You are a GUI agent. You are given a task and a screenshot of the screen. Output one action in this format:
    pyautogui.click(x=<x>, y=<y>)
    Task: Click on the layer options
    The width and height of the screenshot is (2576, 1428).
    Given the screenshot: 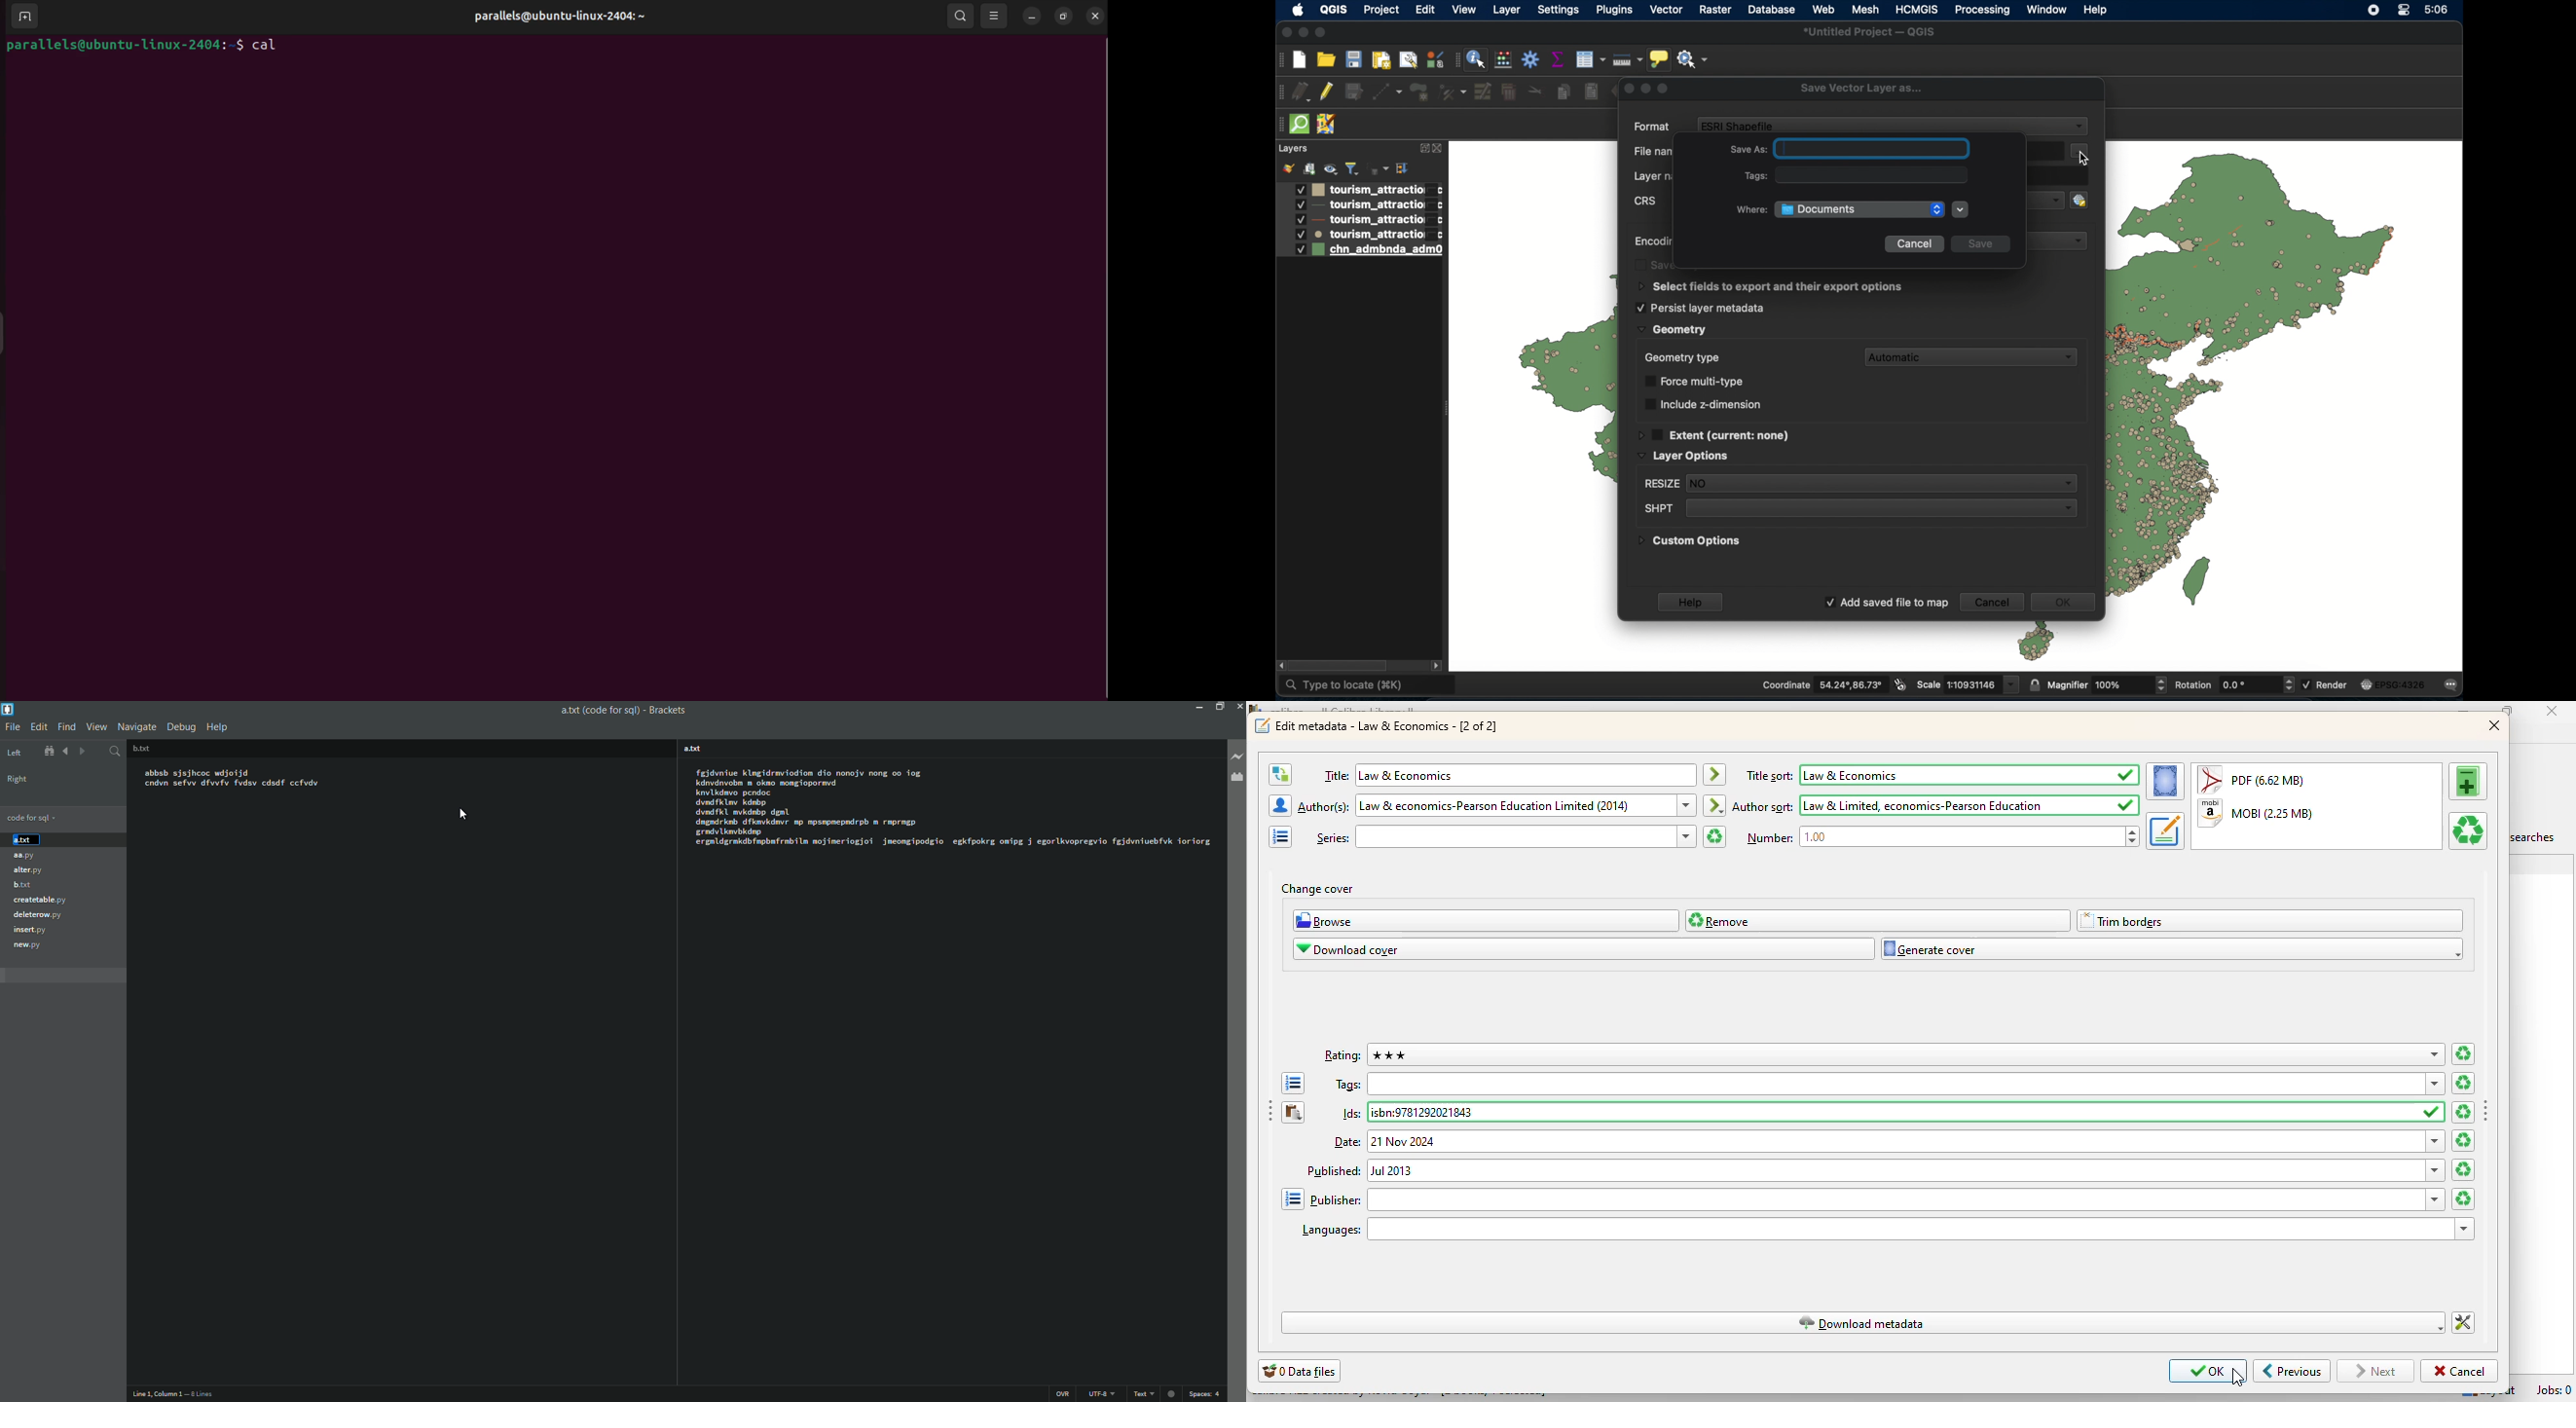 What is the action you would take?
    pyautogui.click(x=1684, y=456)
    